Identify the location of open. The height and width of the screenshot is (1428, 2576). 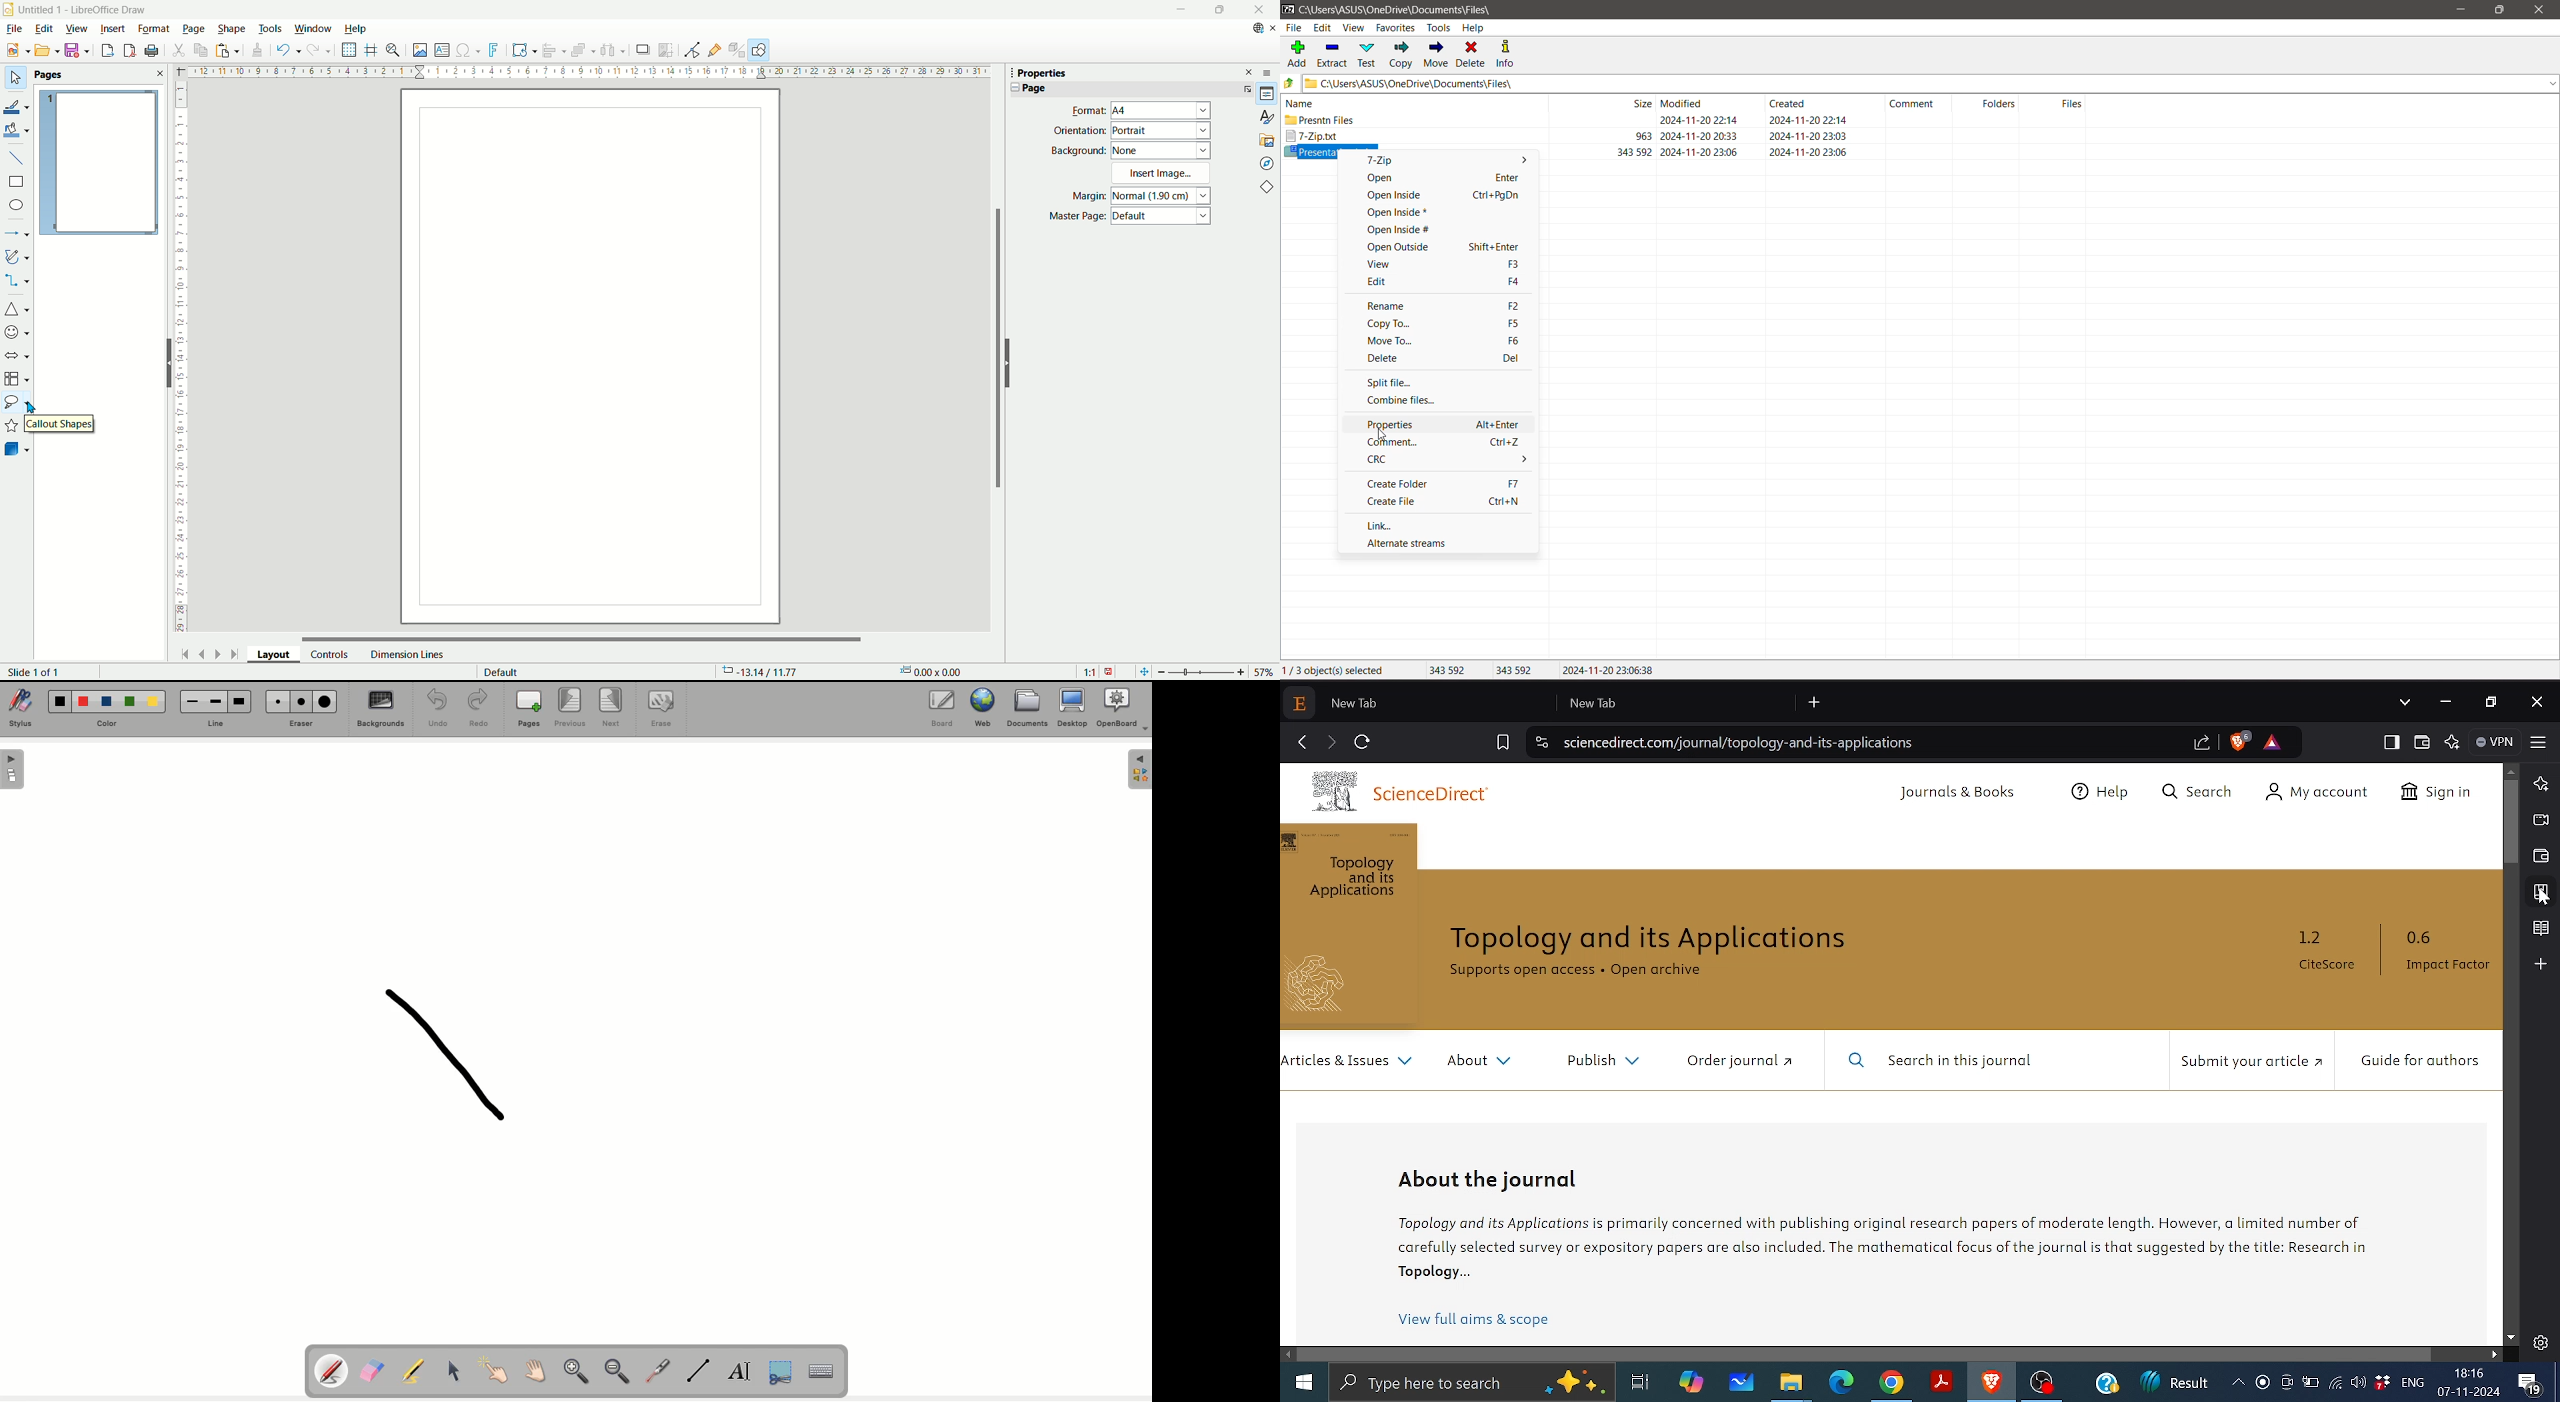
(45, 50).